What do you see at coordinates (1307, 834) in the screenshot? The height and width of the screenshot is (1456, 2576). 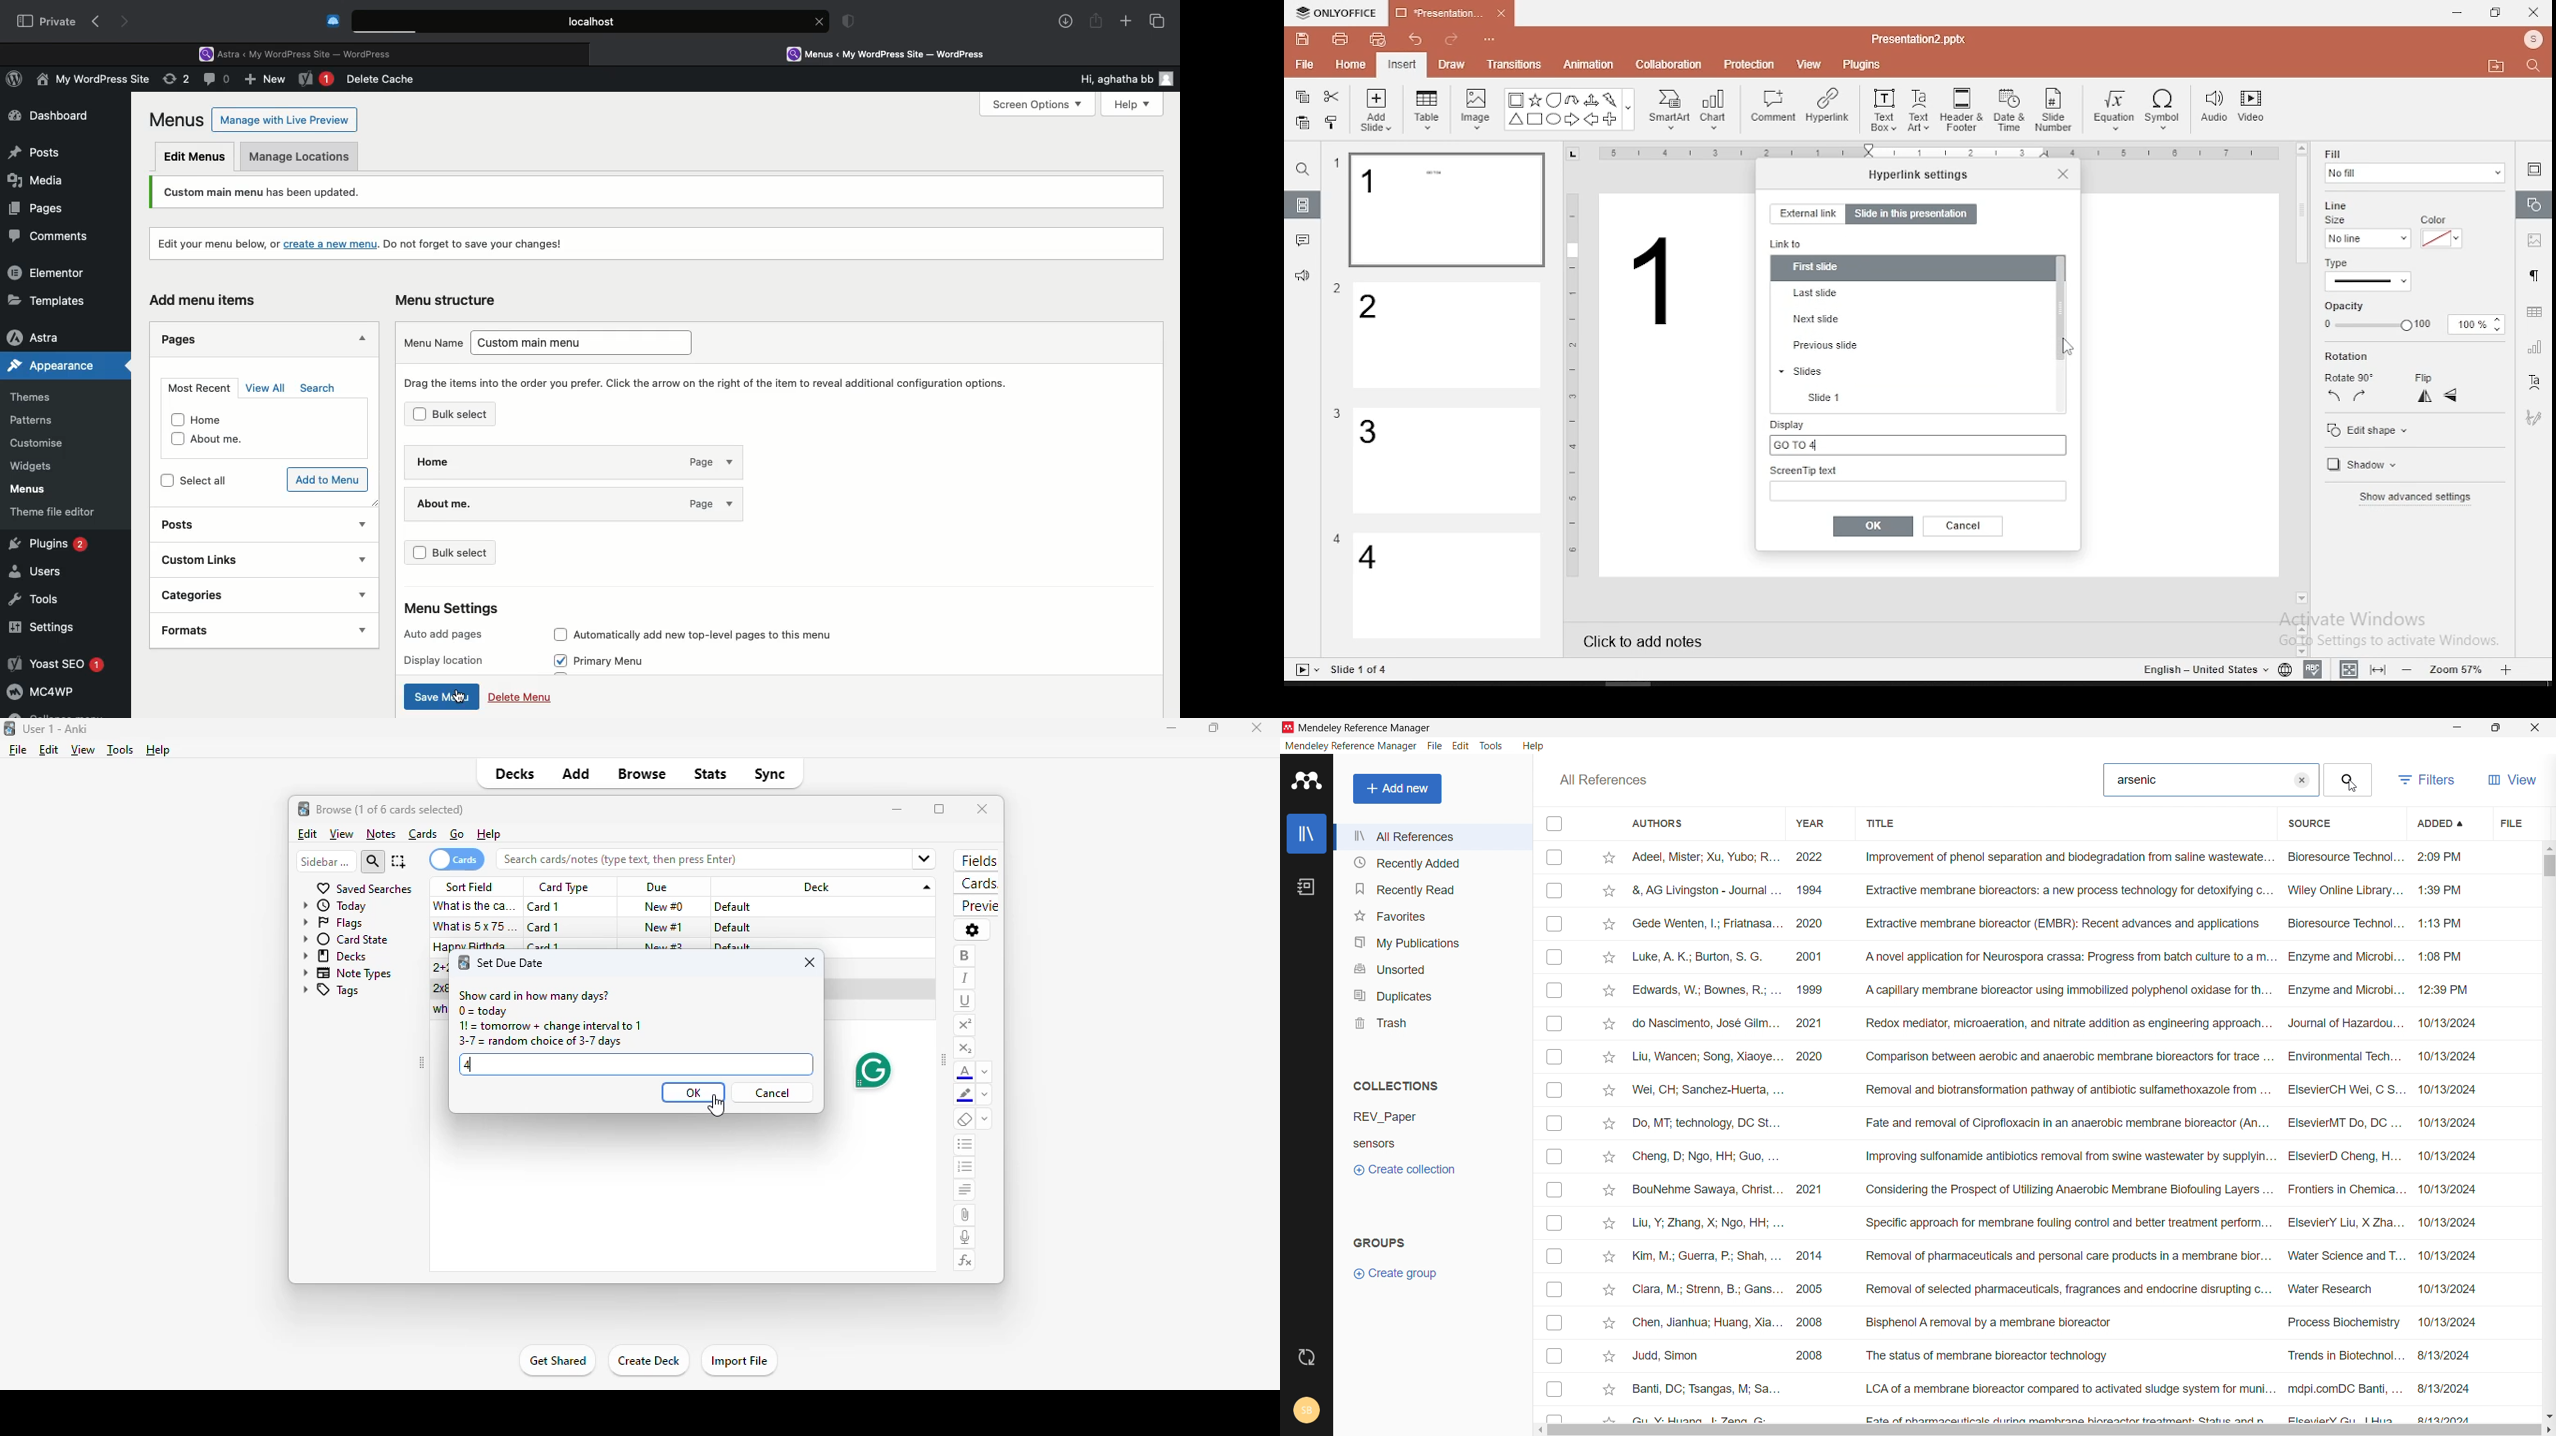 I see `library` at bounding box center [1307, 834].